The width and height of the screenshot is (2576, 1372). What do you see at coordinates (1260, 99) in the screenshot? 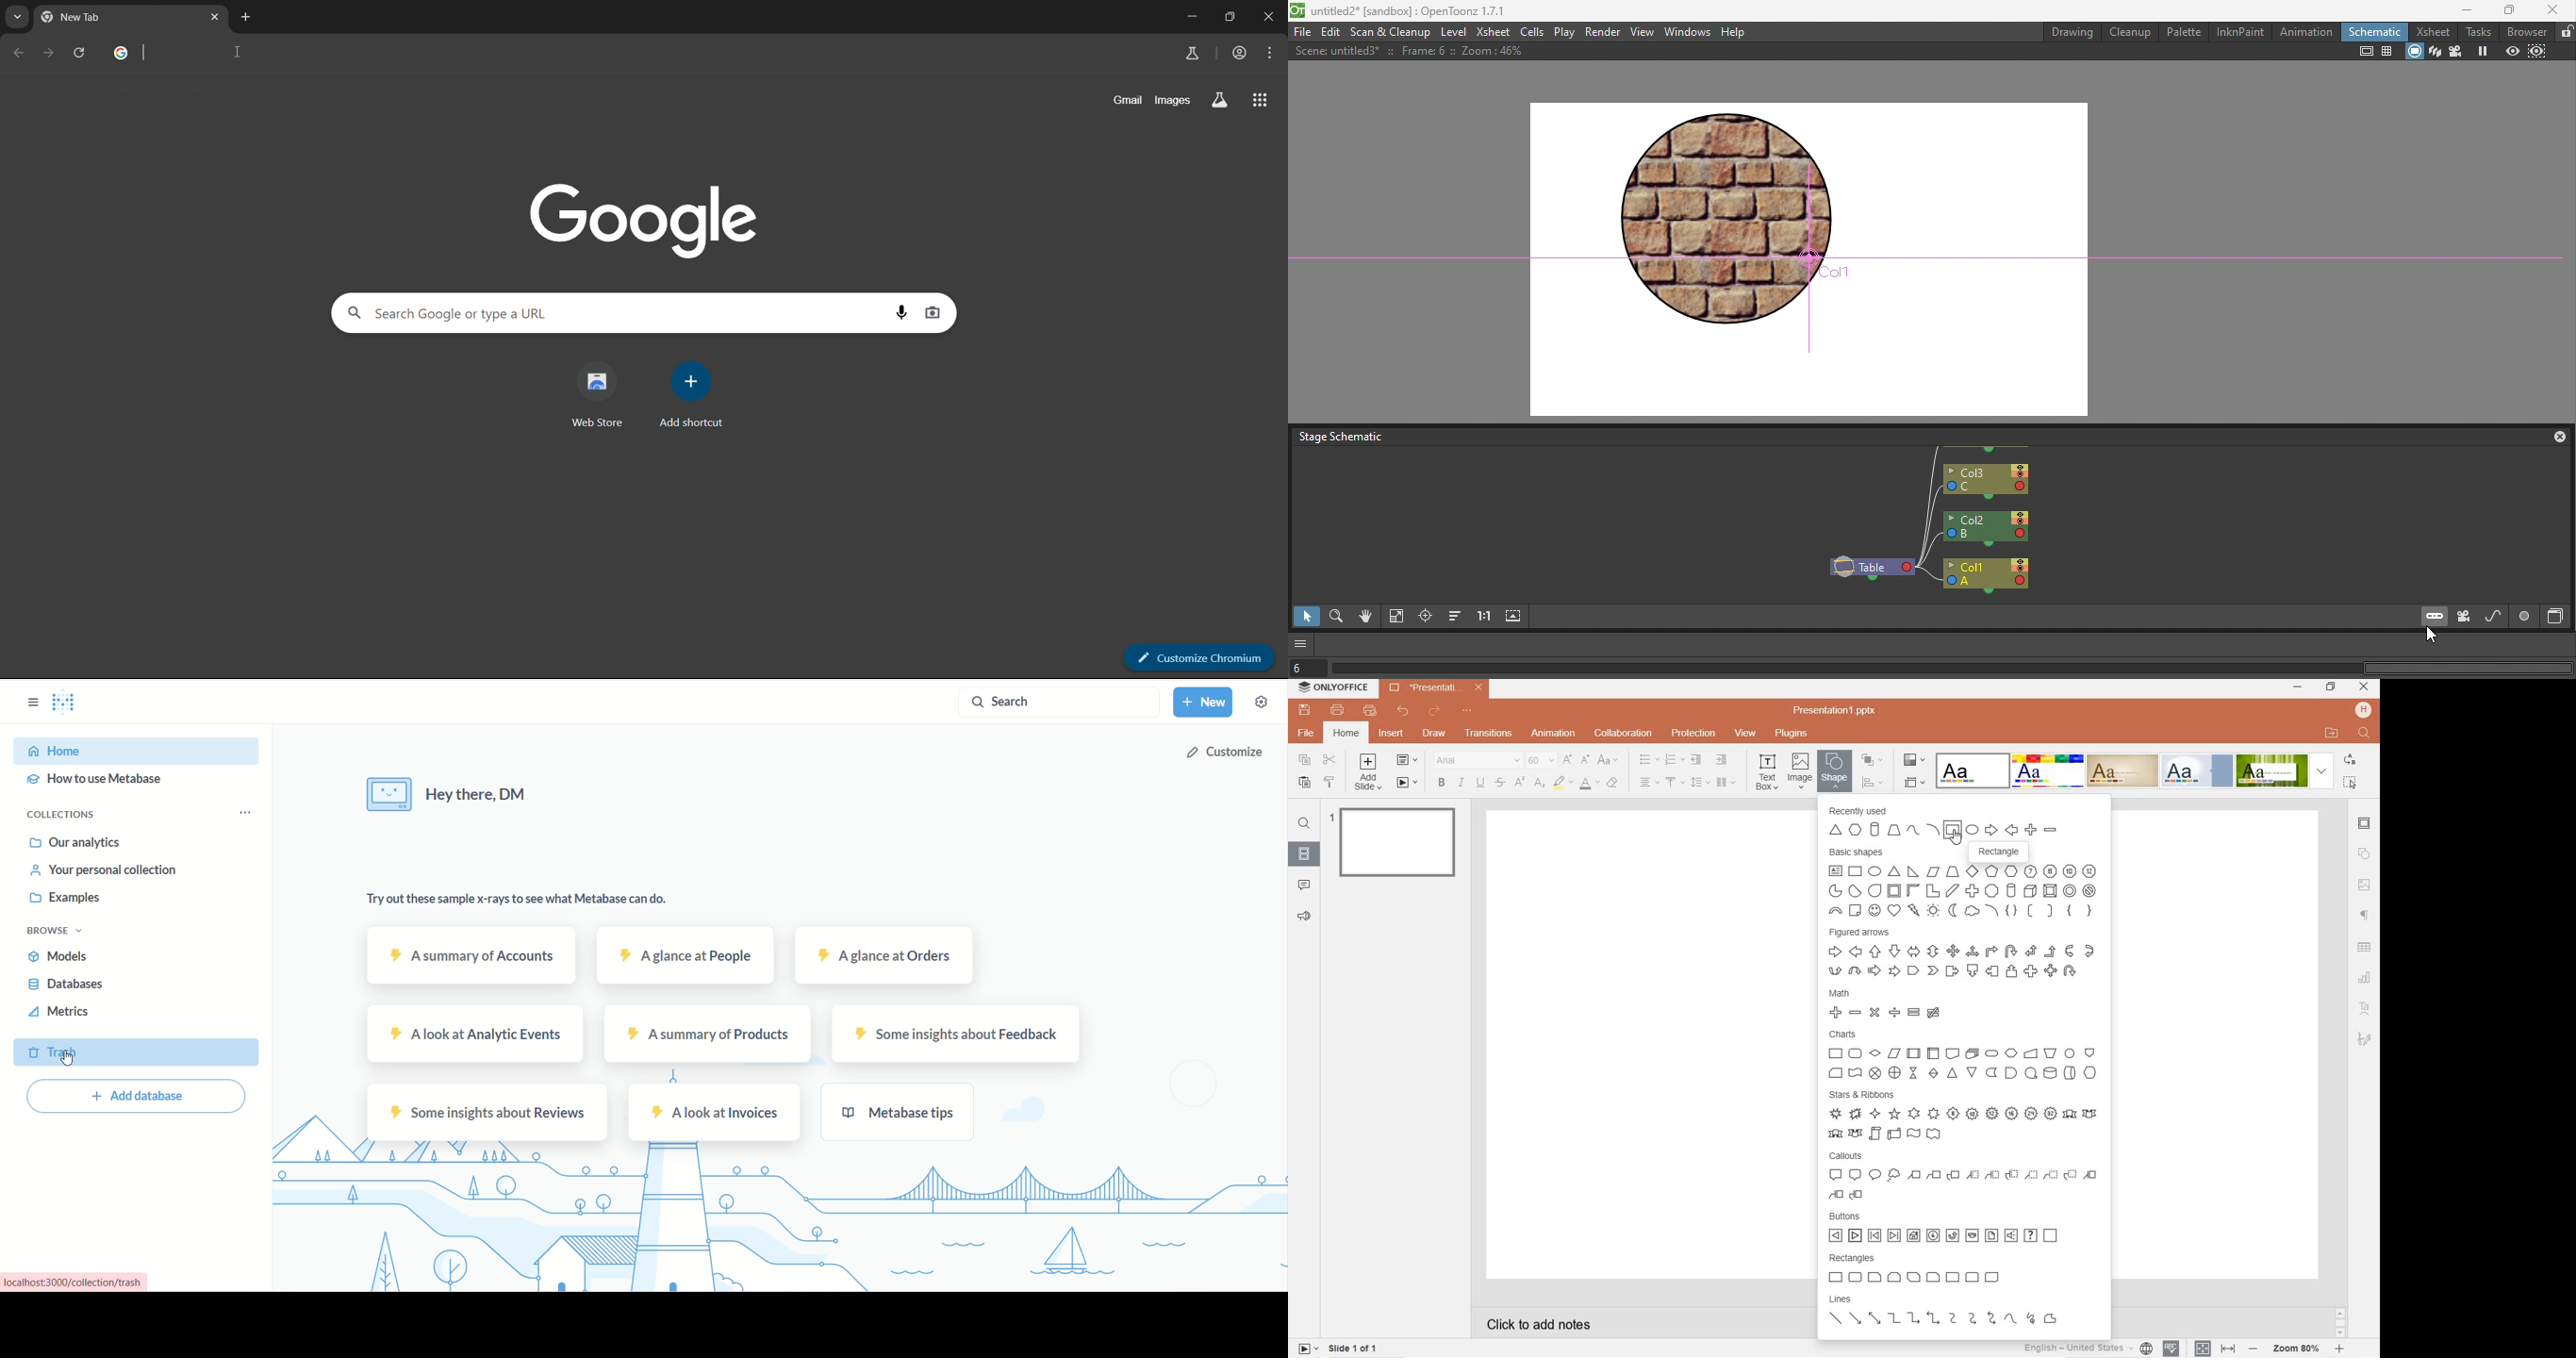
I see `google apps` at bounding box center [1260, 99].